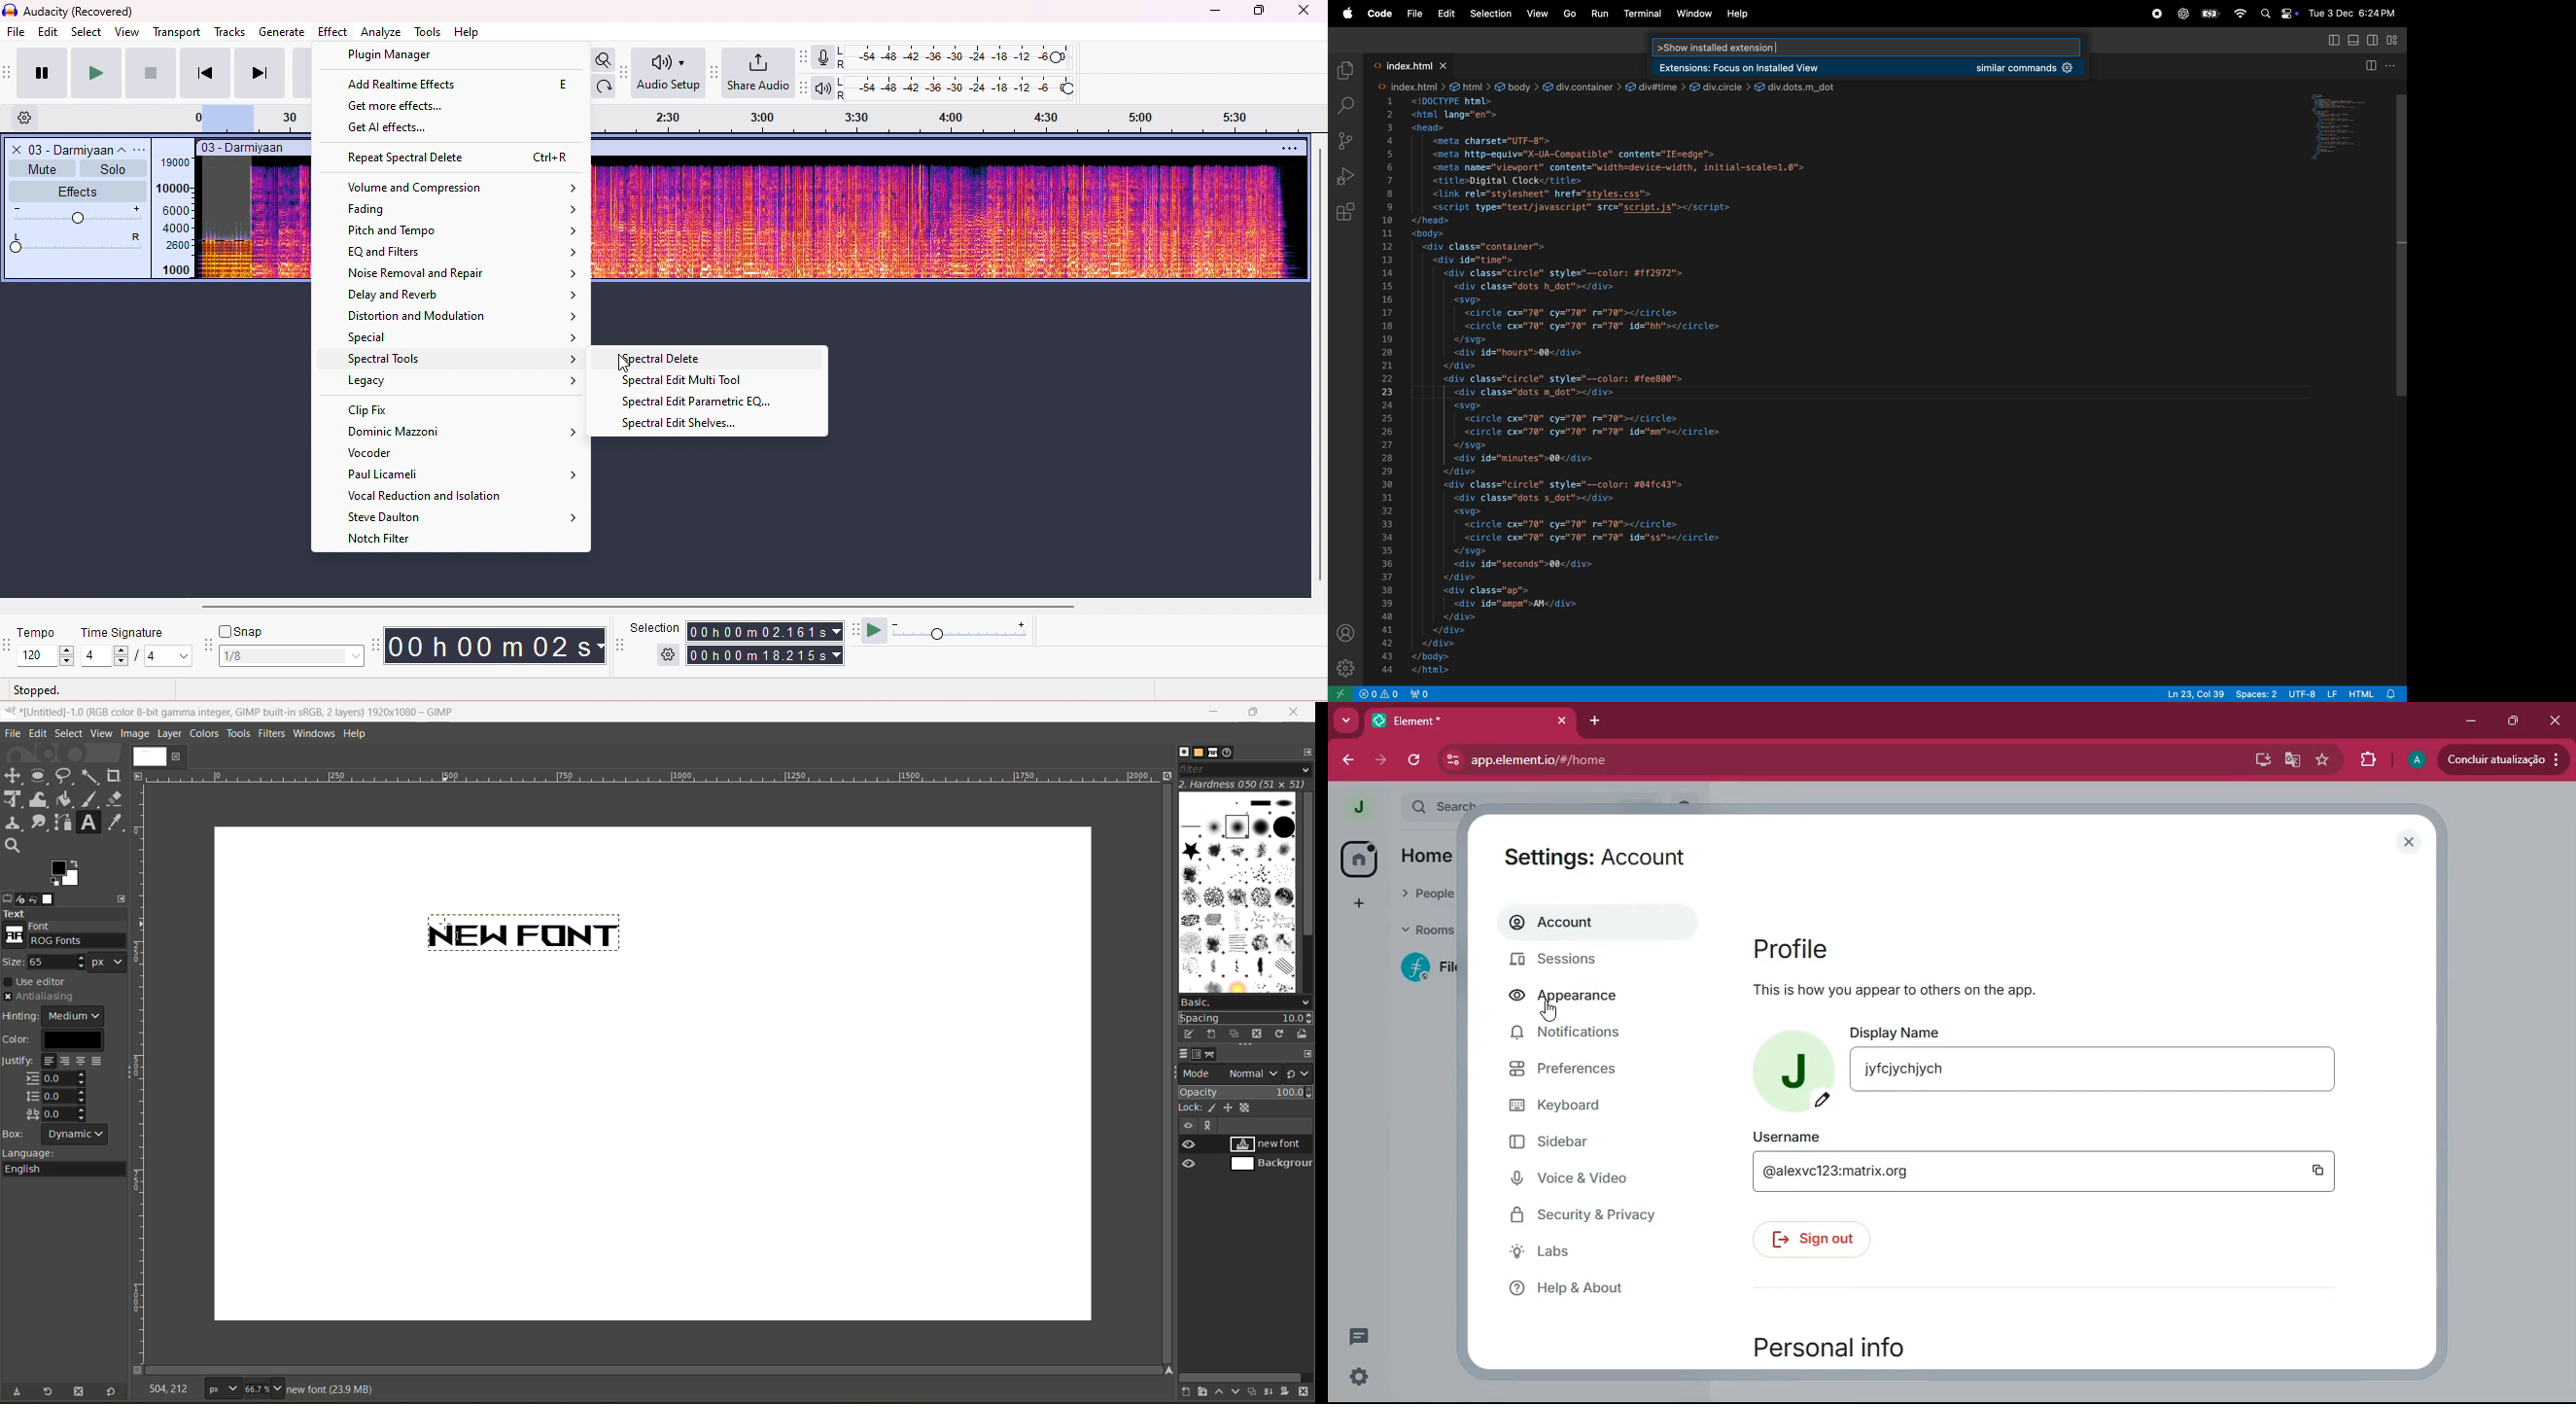 This screenshot has width=2576, height=1428. What do you see at coordinates (1571, 961) in the screenshot?
I see `sessions` at bounding box center [1571, 961].